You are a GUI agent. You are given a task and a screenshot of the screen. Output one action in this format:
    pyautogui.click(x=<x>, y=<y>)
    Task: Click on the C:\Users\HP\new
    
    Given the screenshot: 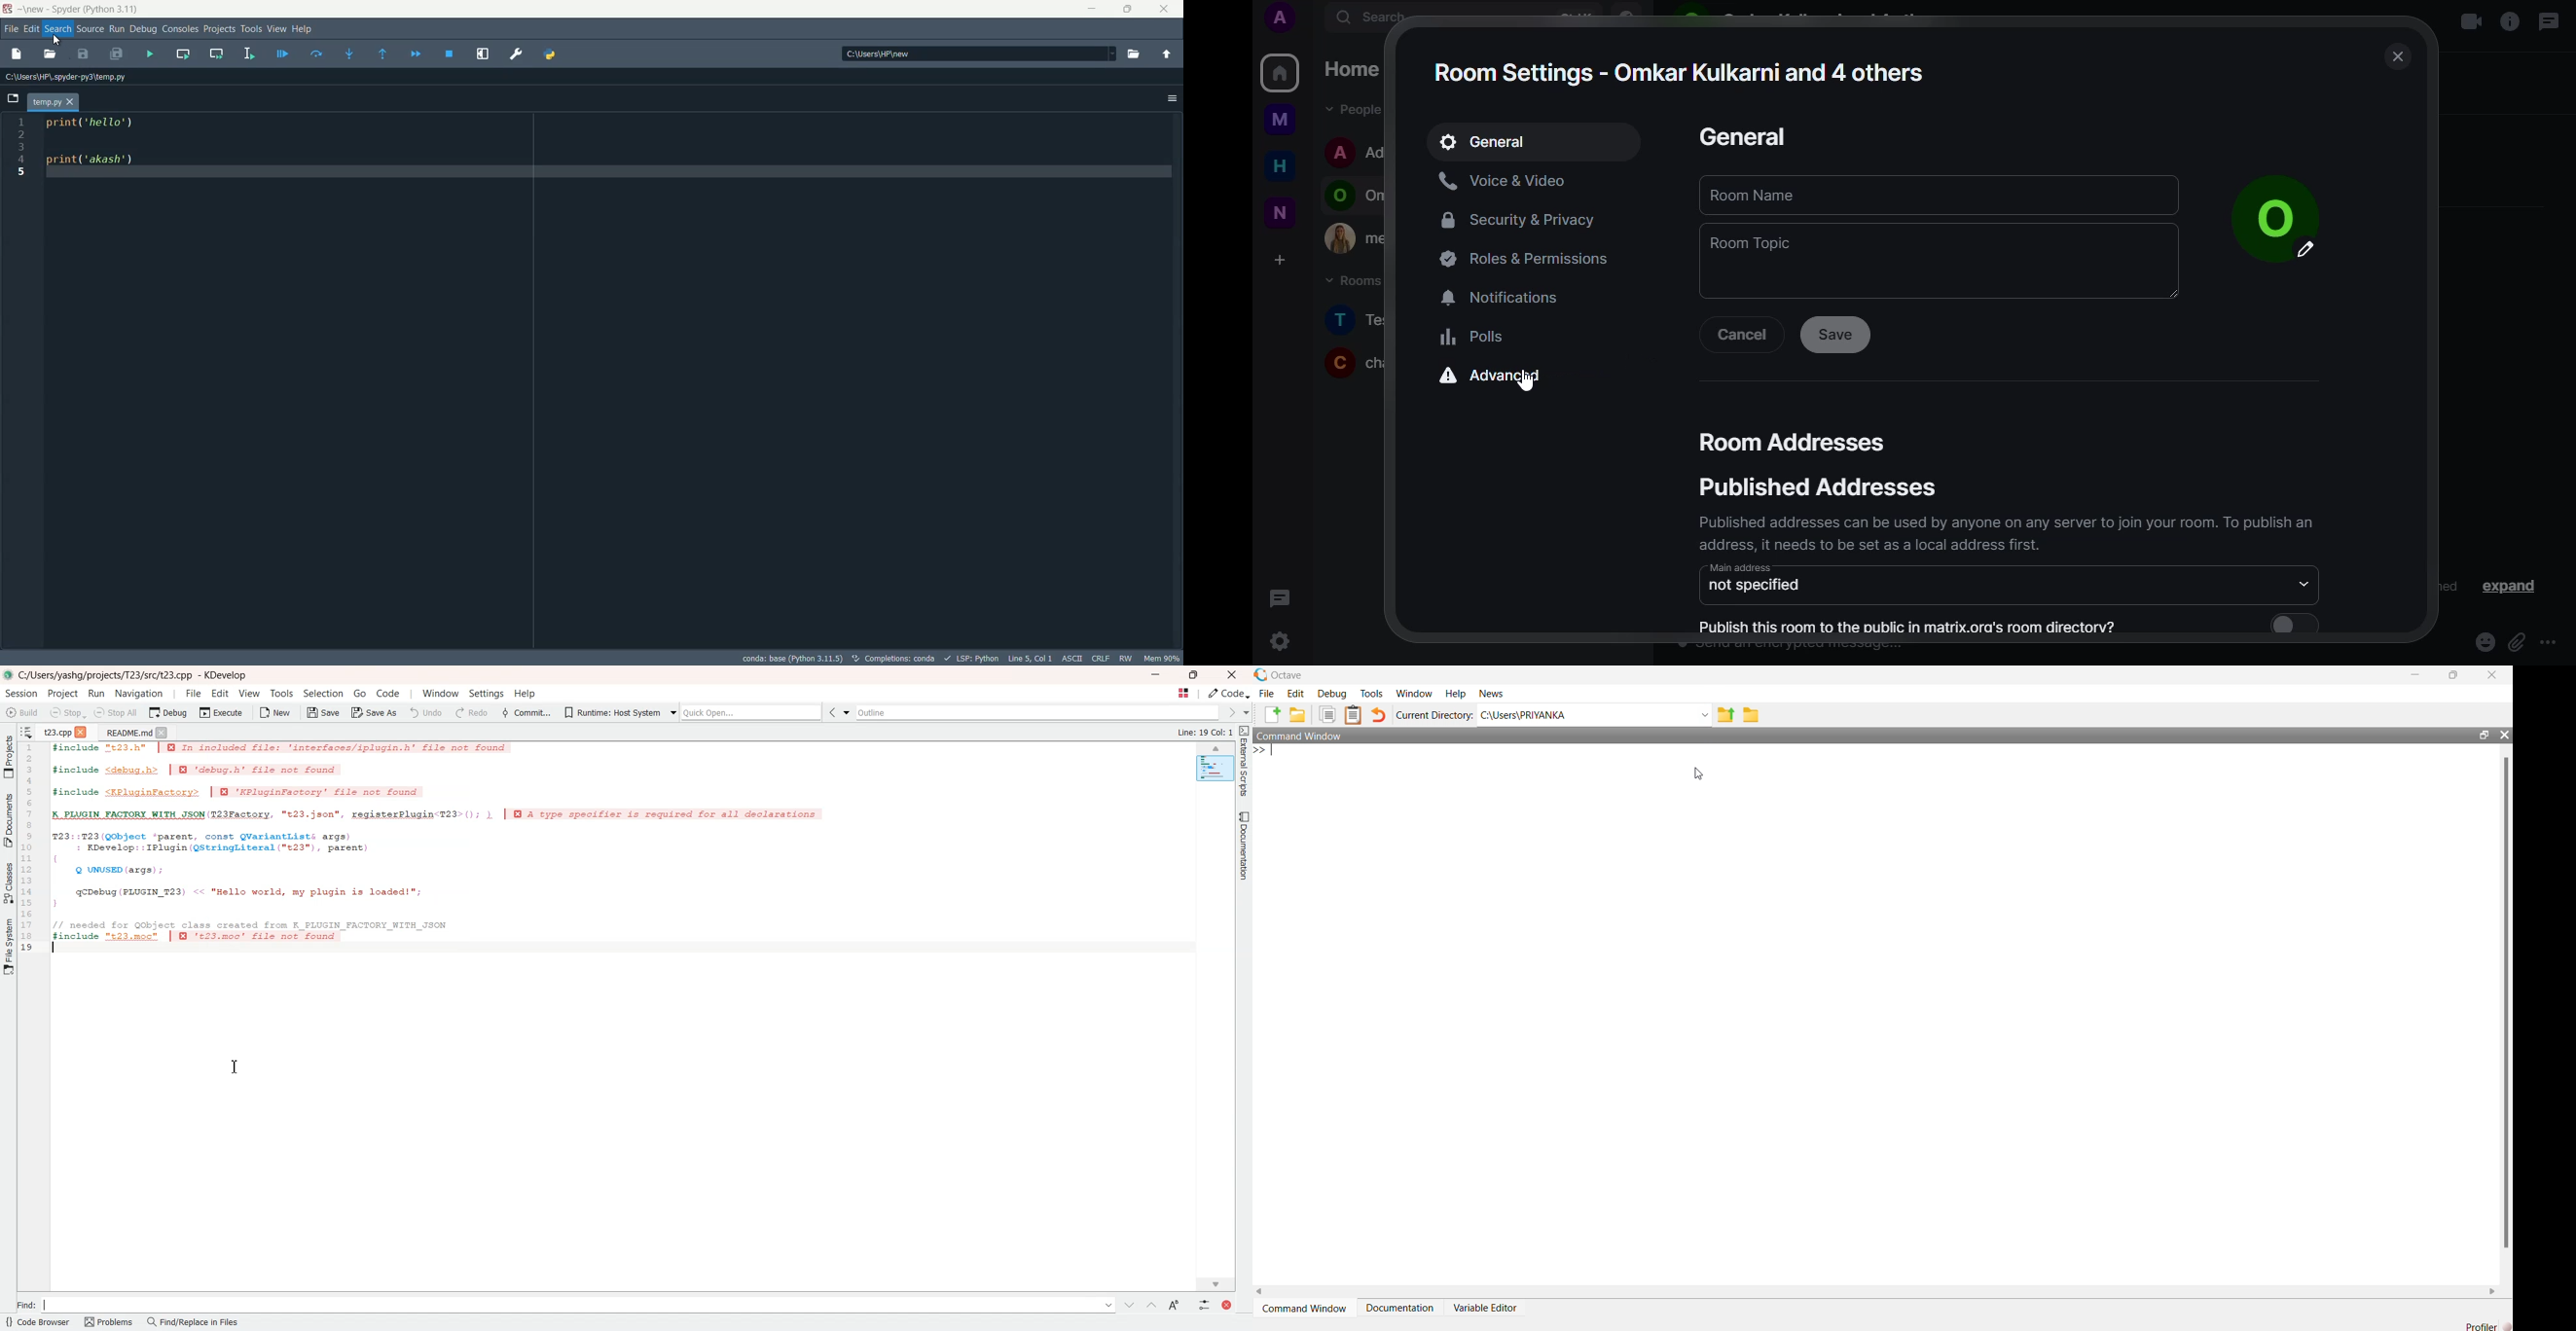 What is the action you would take?
    pyautogui.click(x=882, y=53)
    